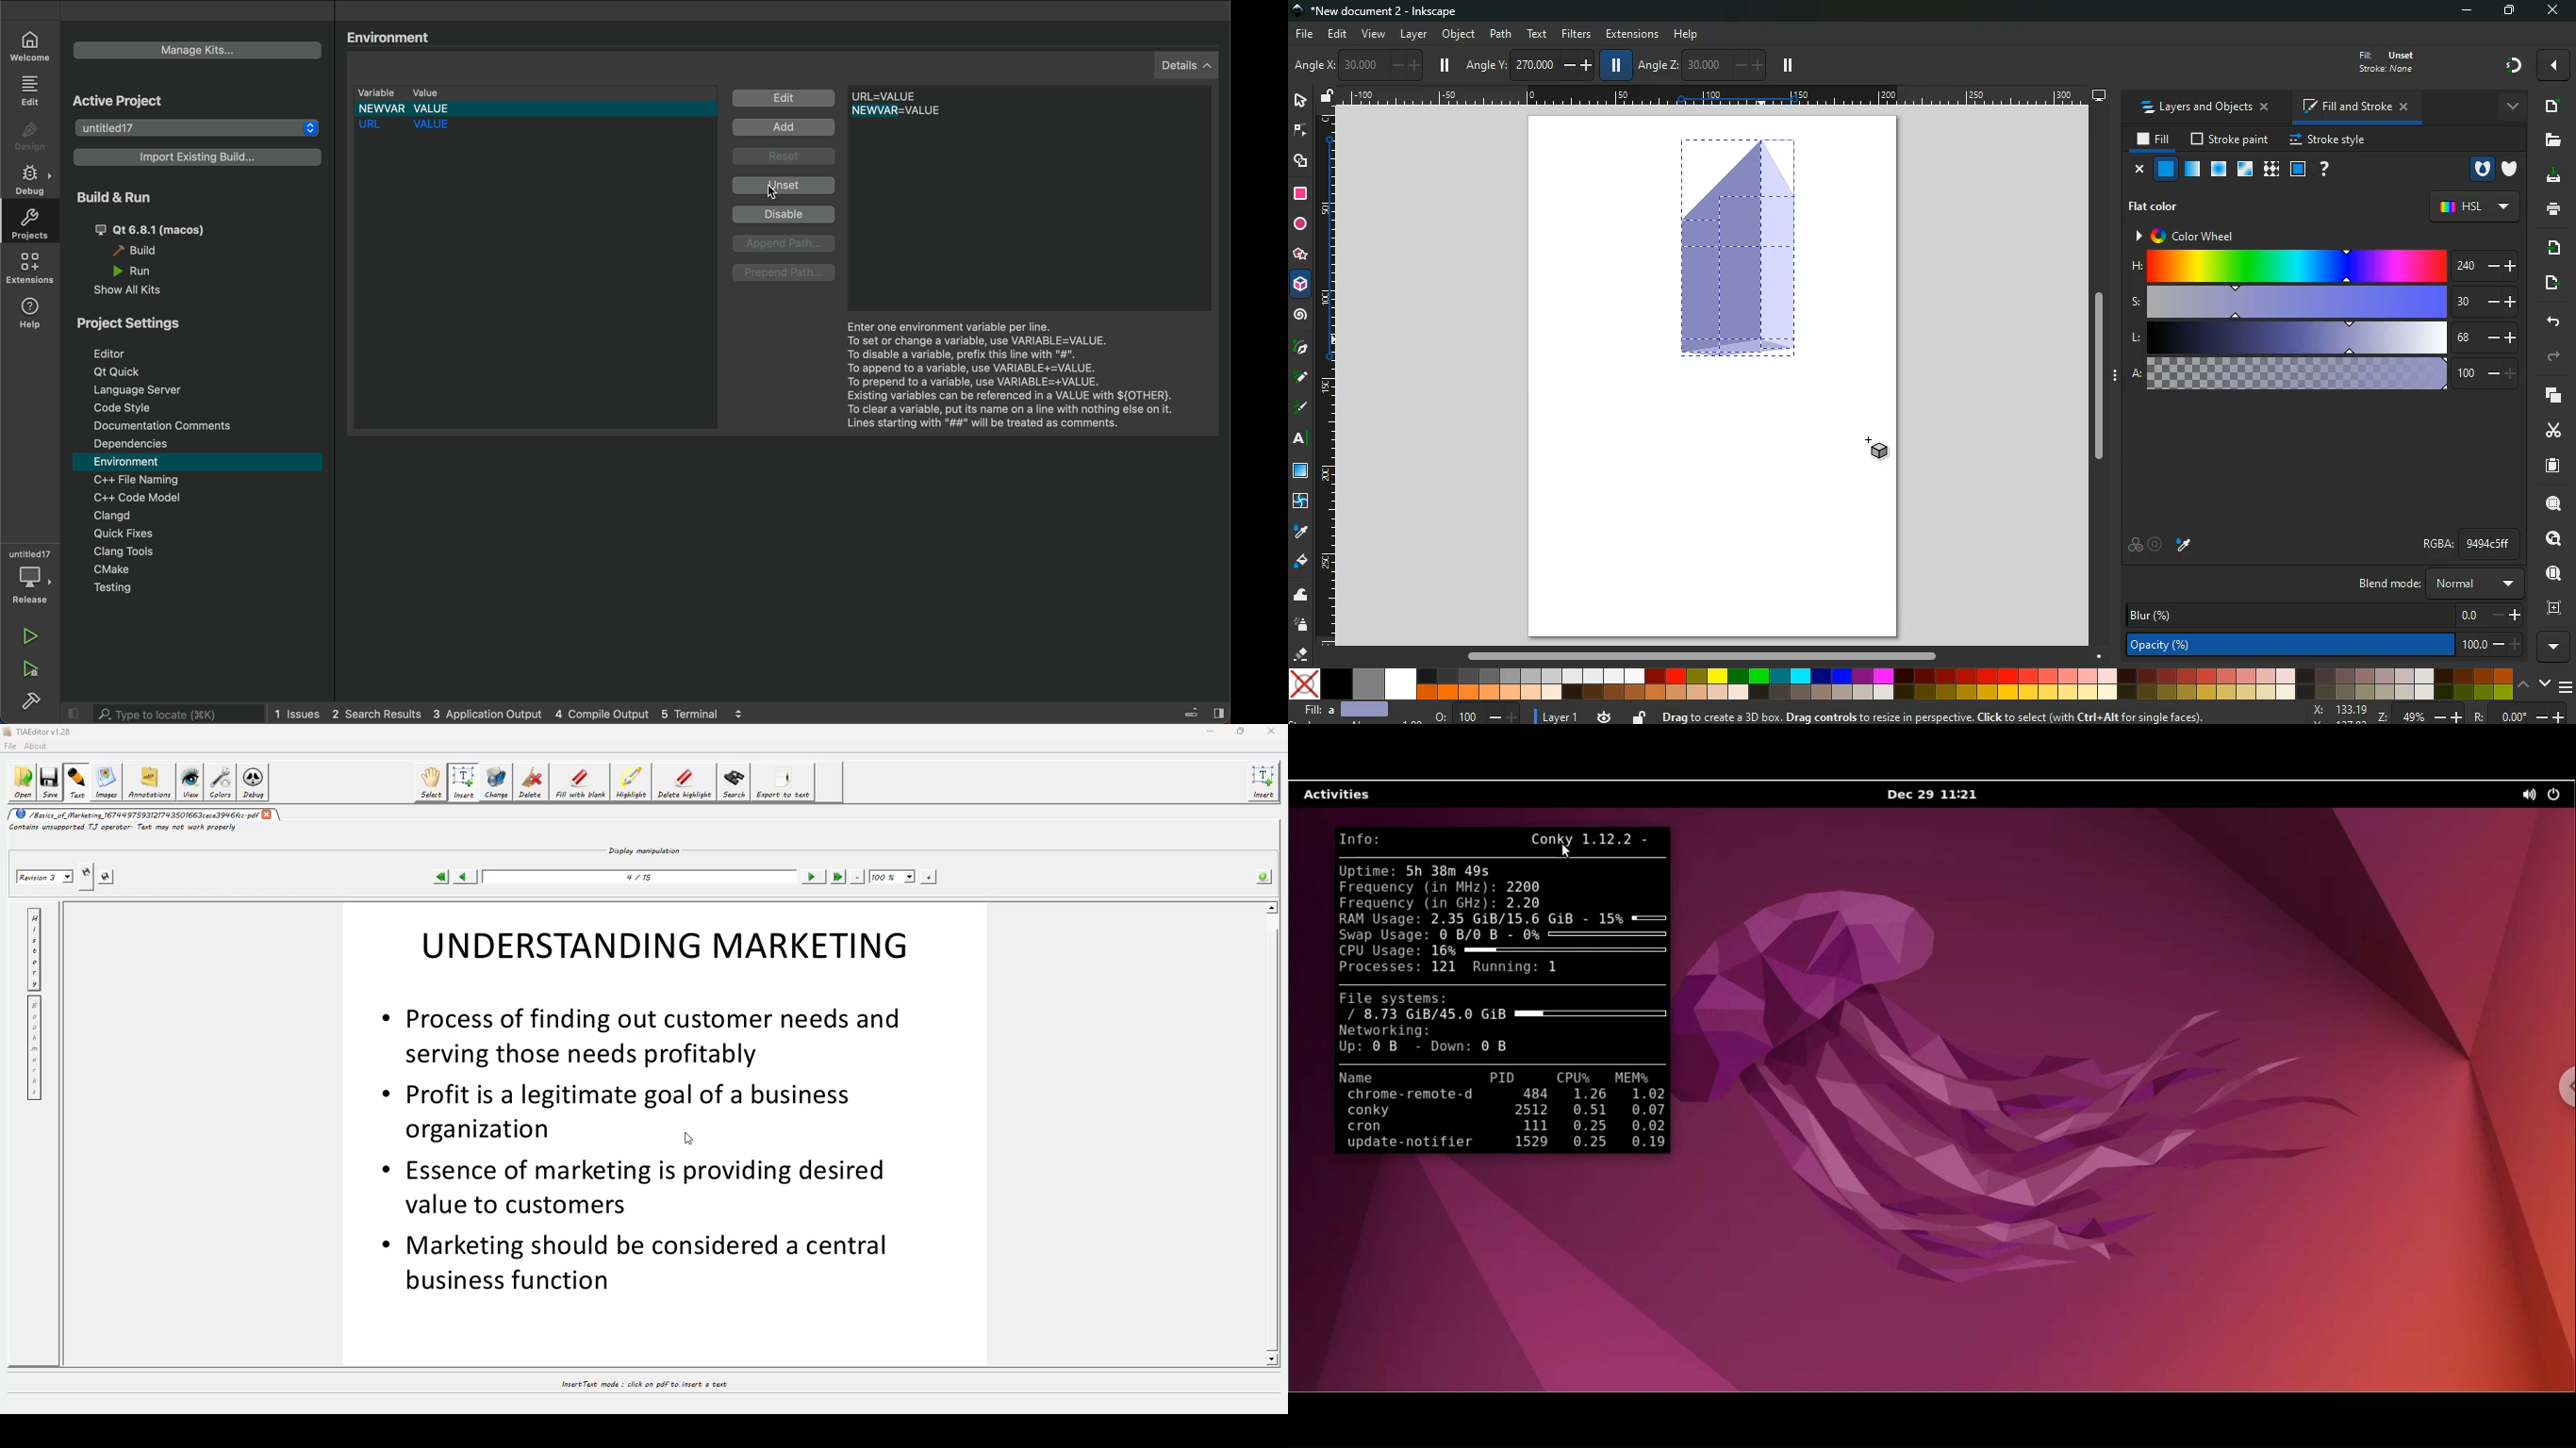 Image resolution: width=2576 pixels, height=1456 pixels. I want to click on language server, so click(140, 390).